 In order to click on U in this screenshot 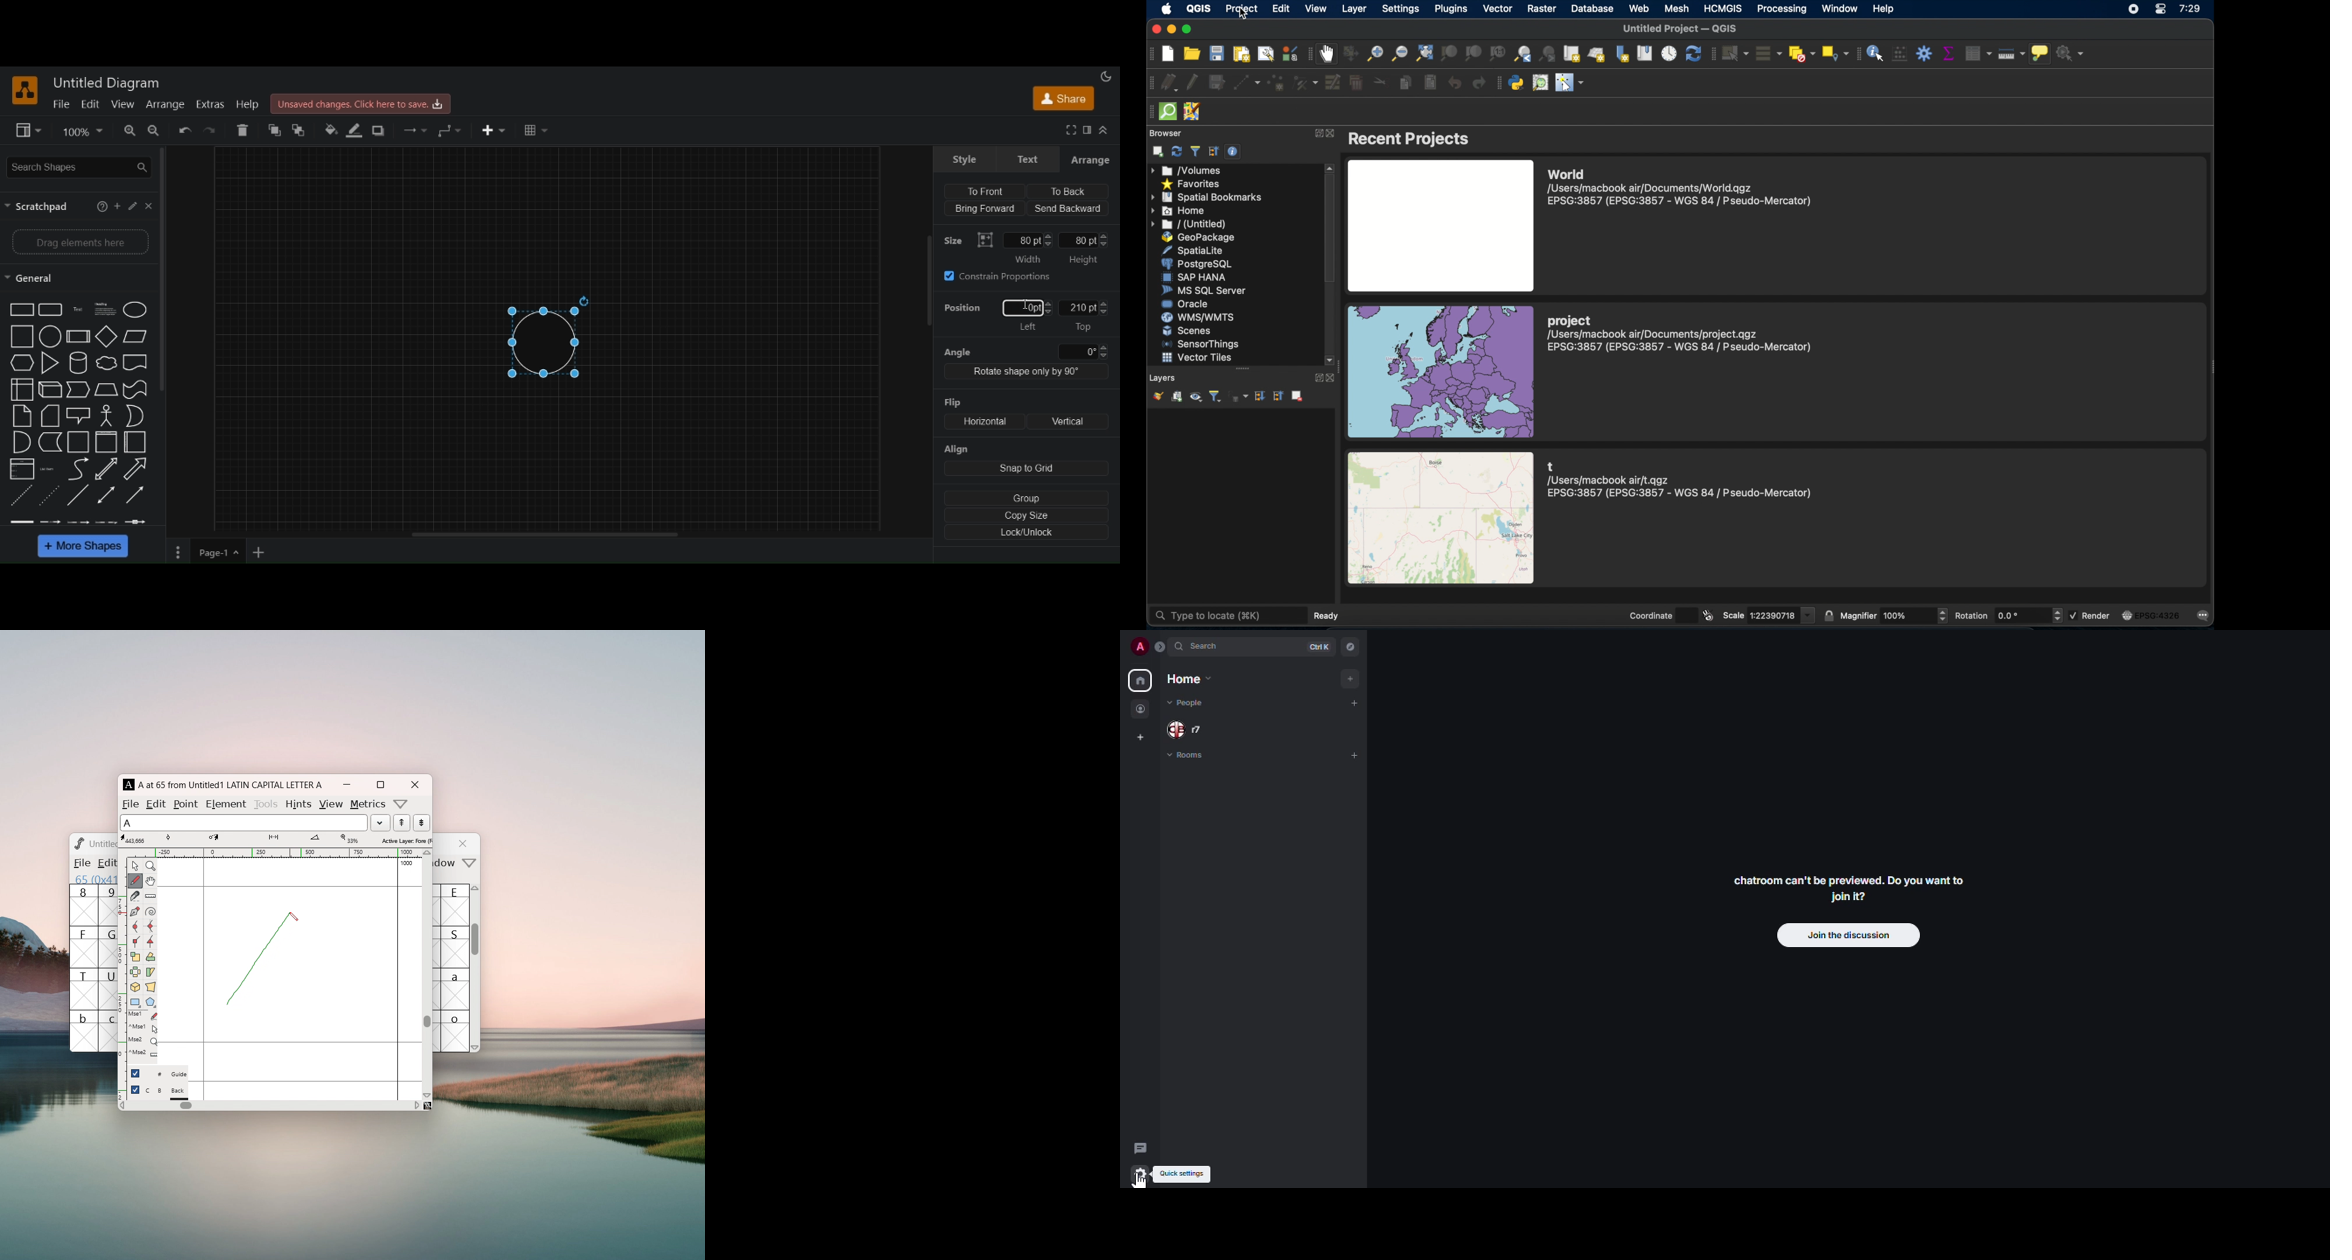, I will do `click(108, 989)`.